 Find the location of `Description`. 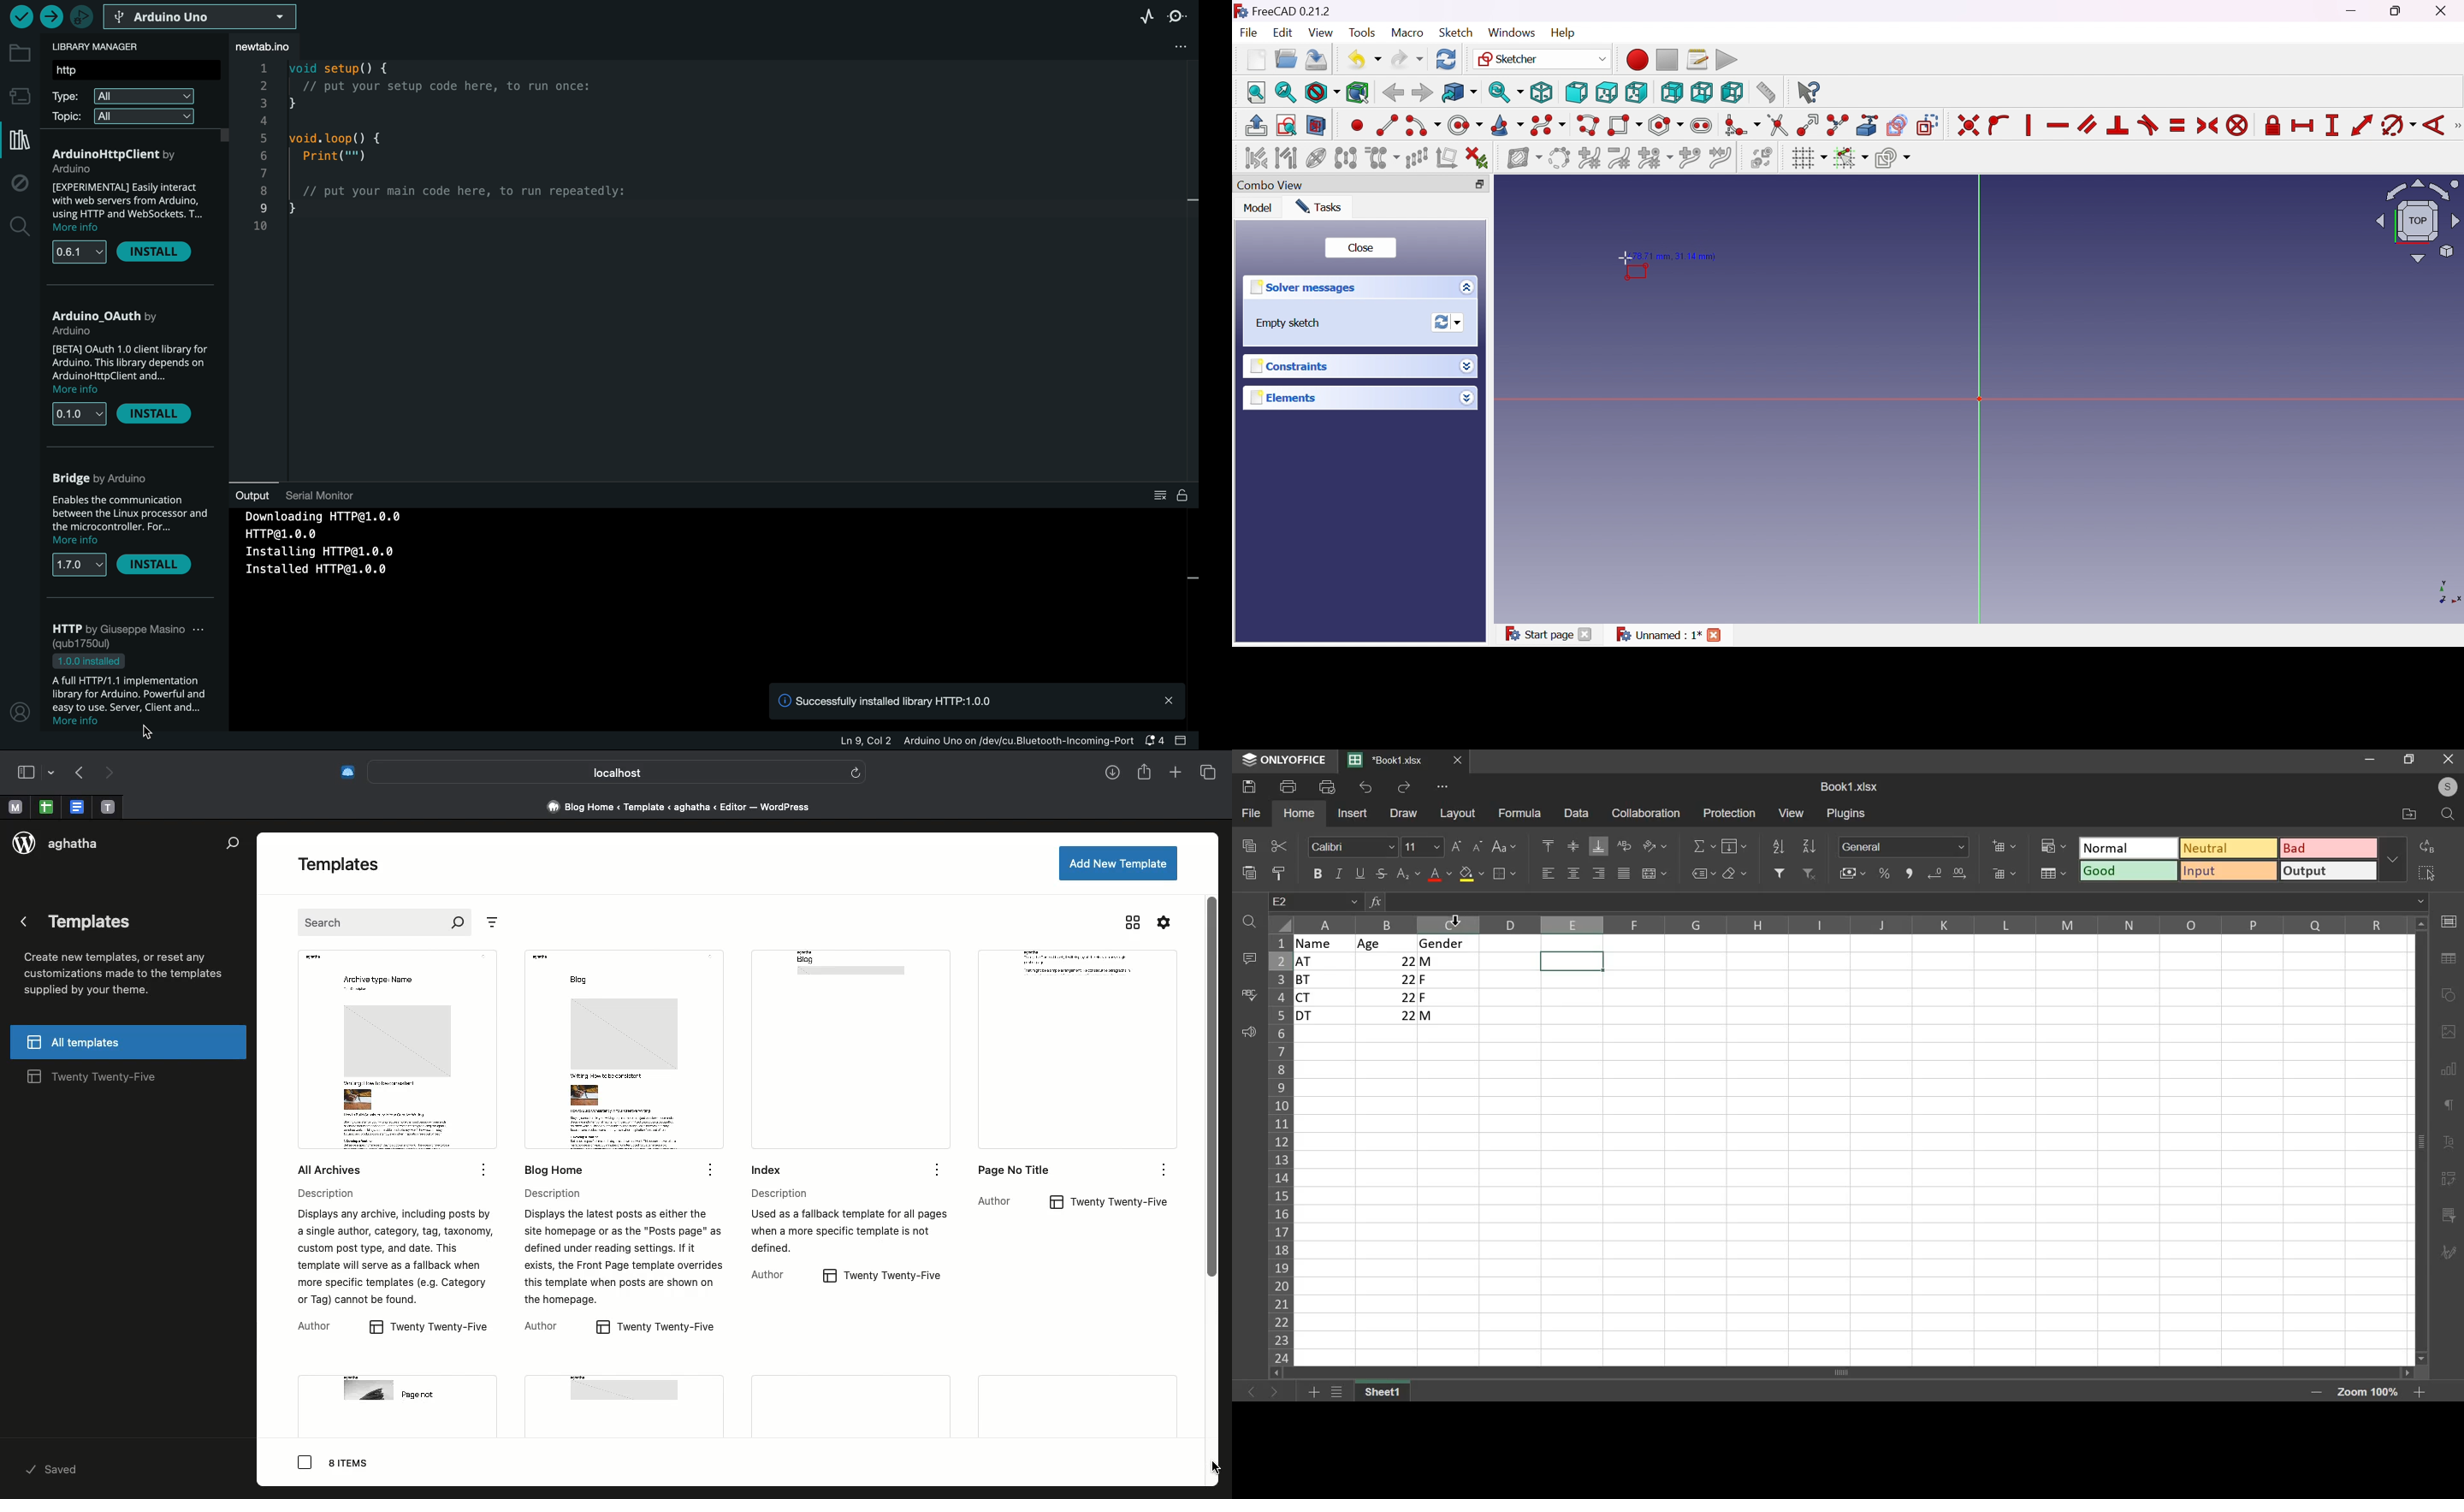

Description is located at coordinates (625, 1247).